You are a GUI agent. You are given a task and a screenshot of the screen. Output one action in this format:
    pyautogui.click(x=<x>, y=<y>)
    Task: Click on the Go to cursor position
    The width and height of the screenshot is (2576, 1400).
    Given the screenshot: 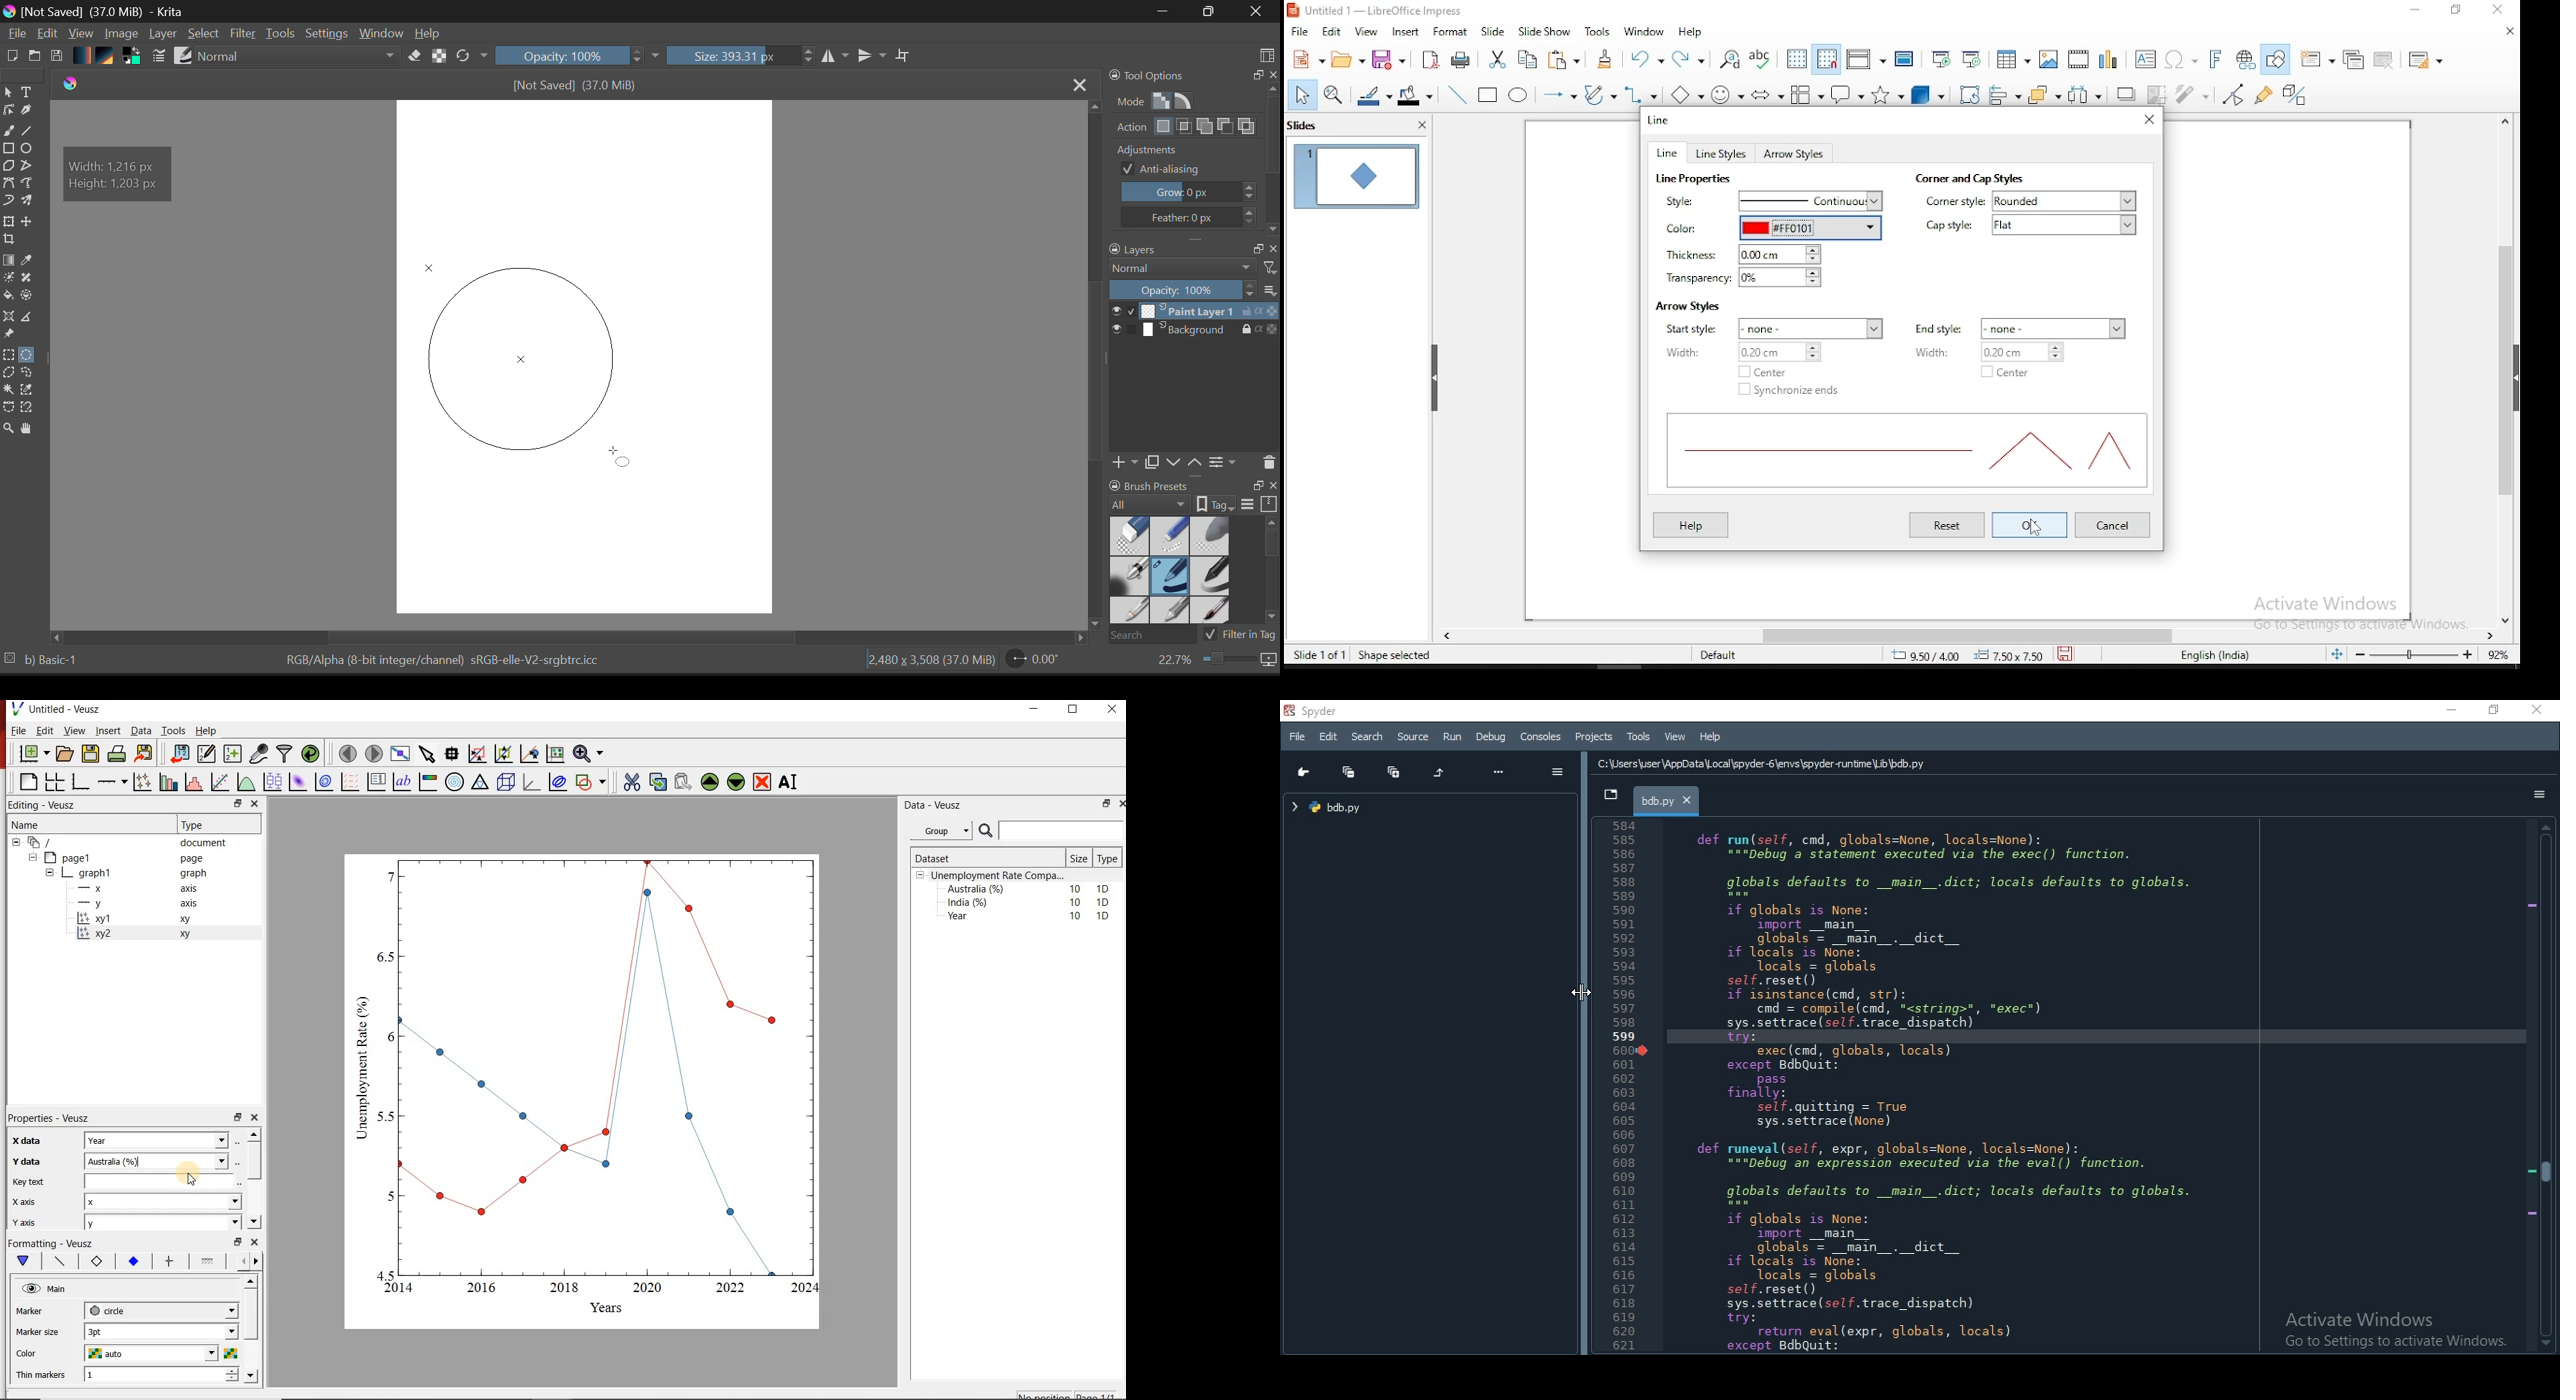 What is the action you would take?
    pyautogui.click(x=1304, y=772)
    